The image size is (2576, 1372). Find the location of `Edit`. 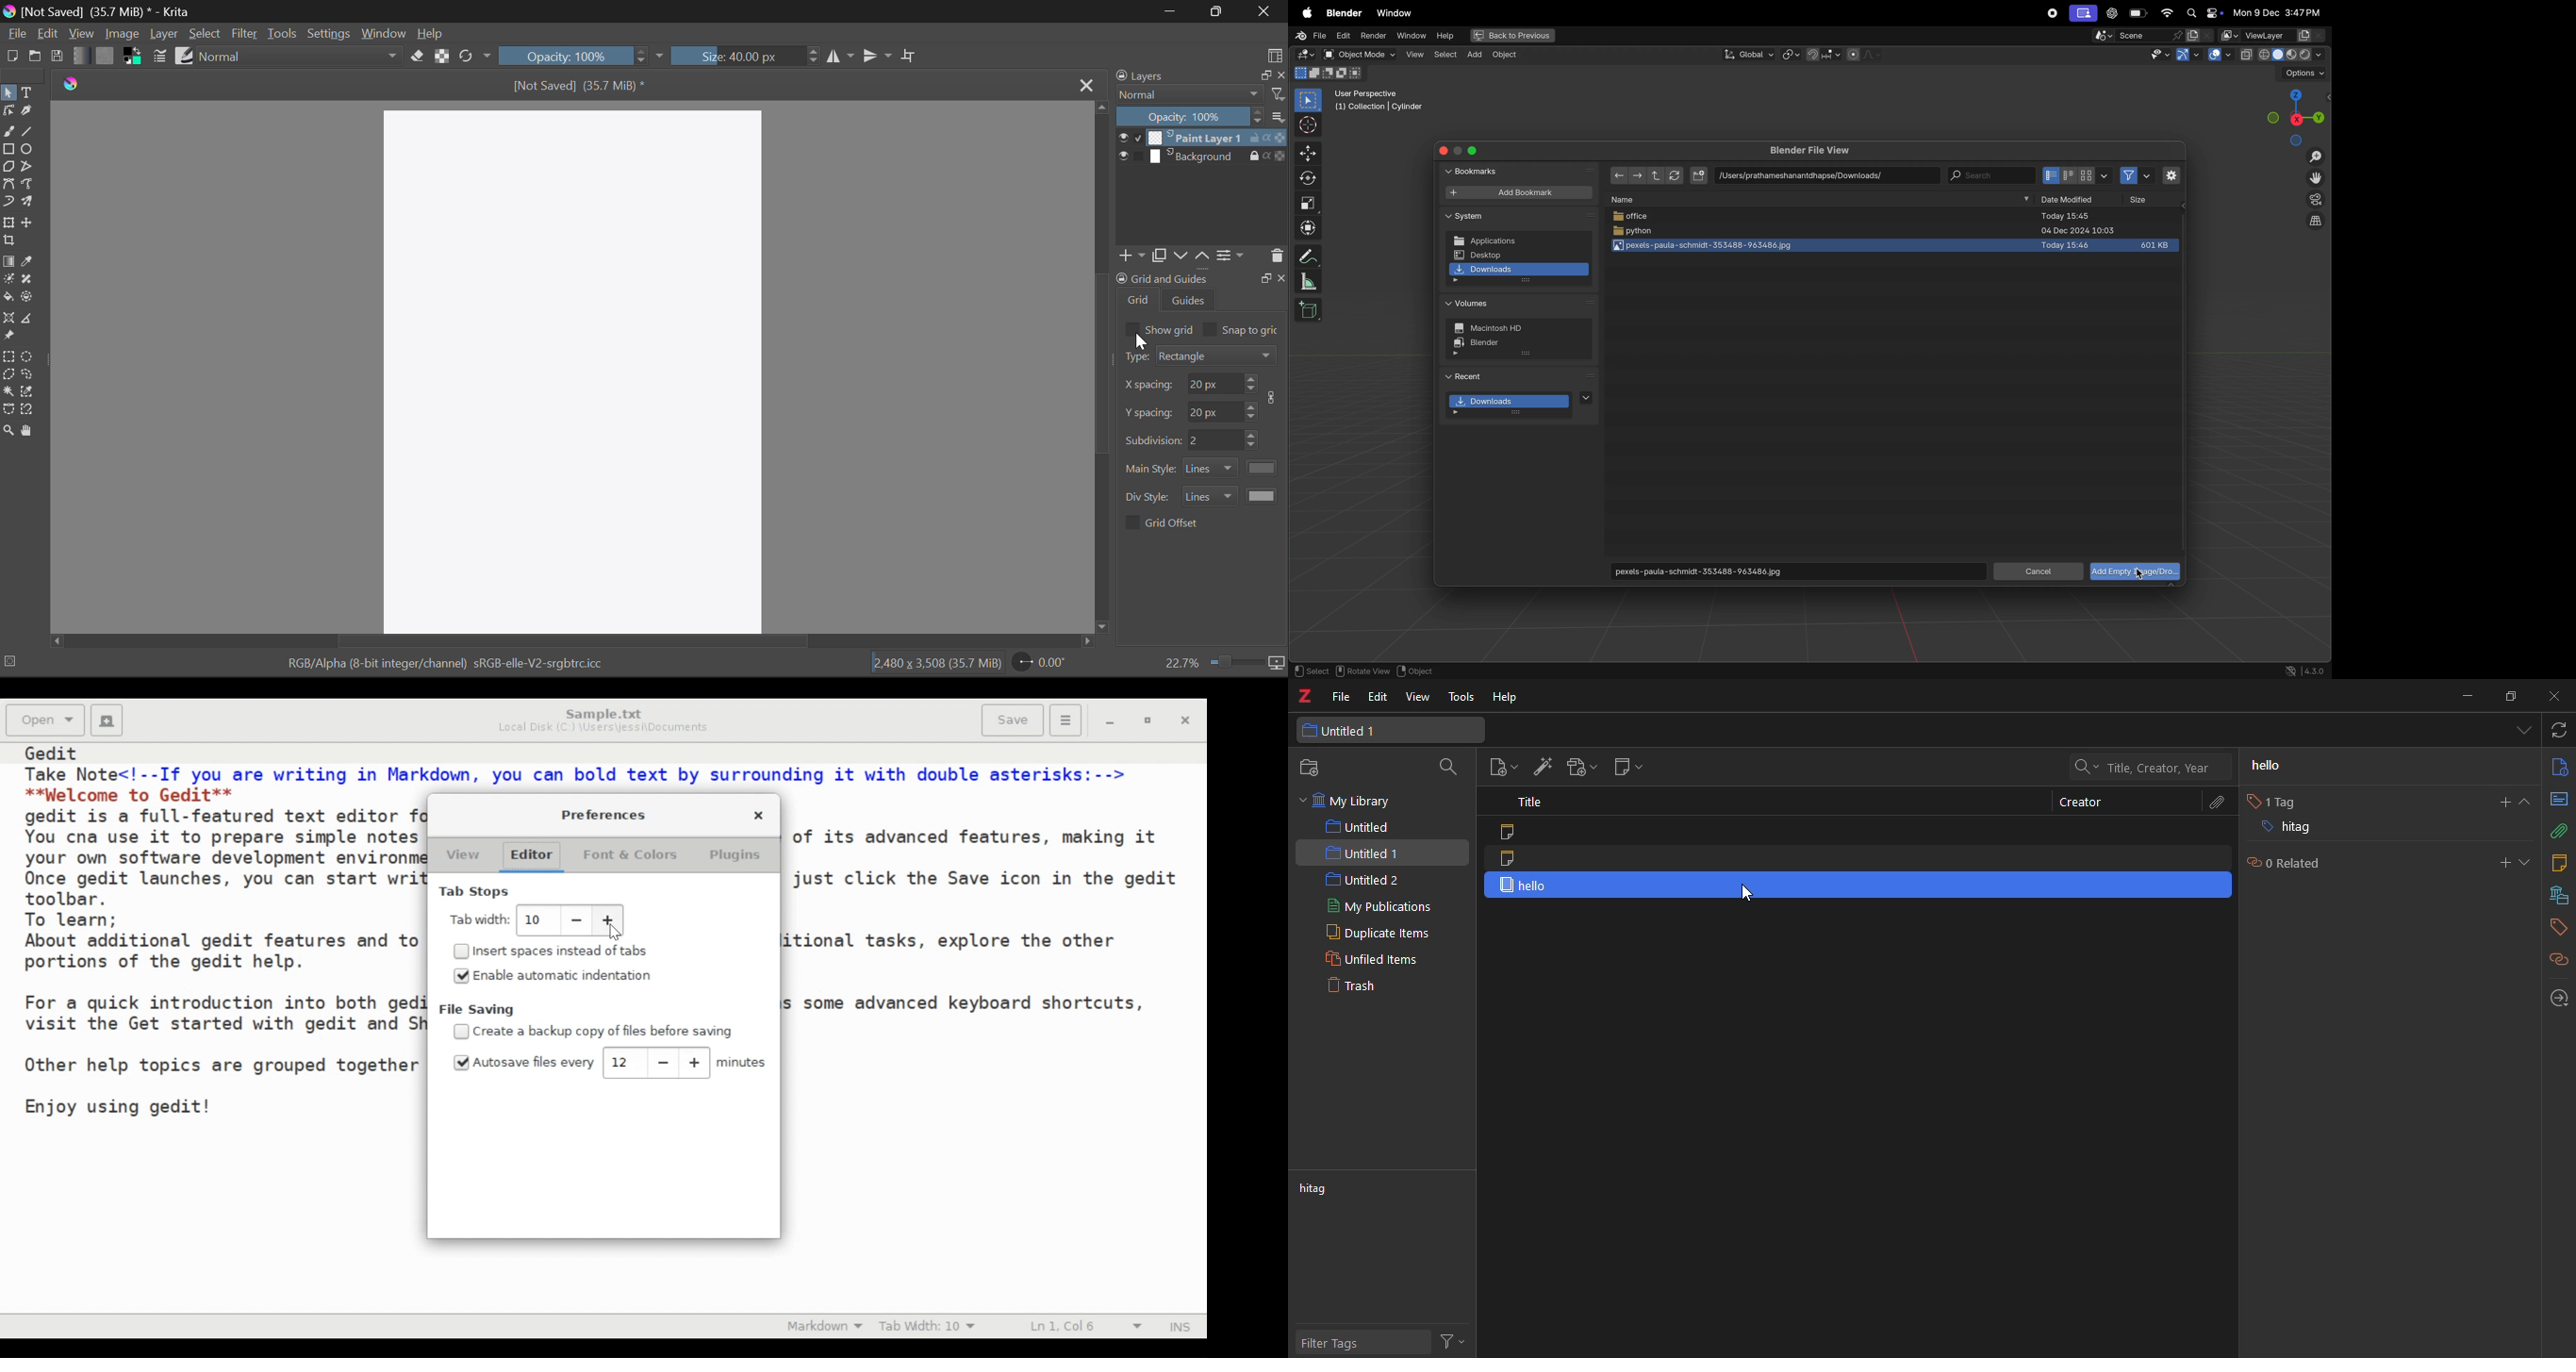

Edit is located at coordinates (47, 33).